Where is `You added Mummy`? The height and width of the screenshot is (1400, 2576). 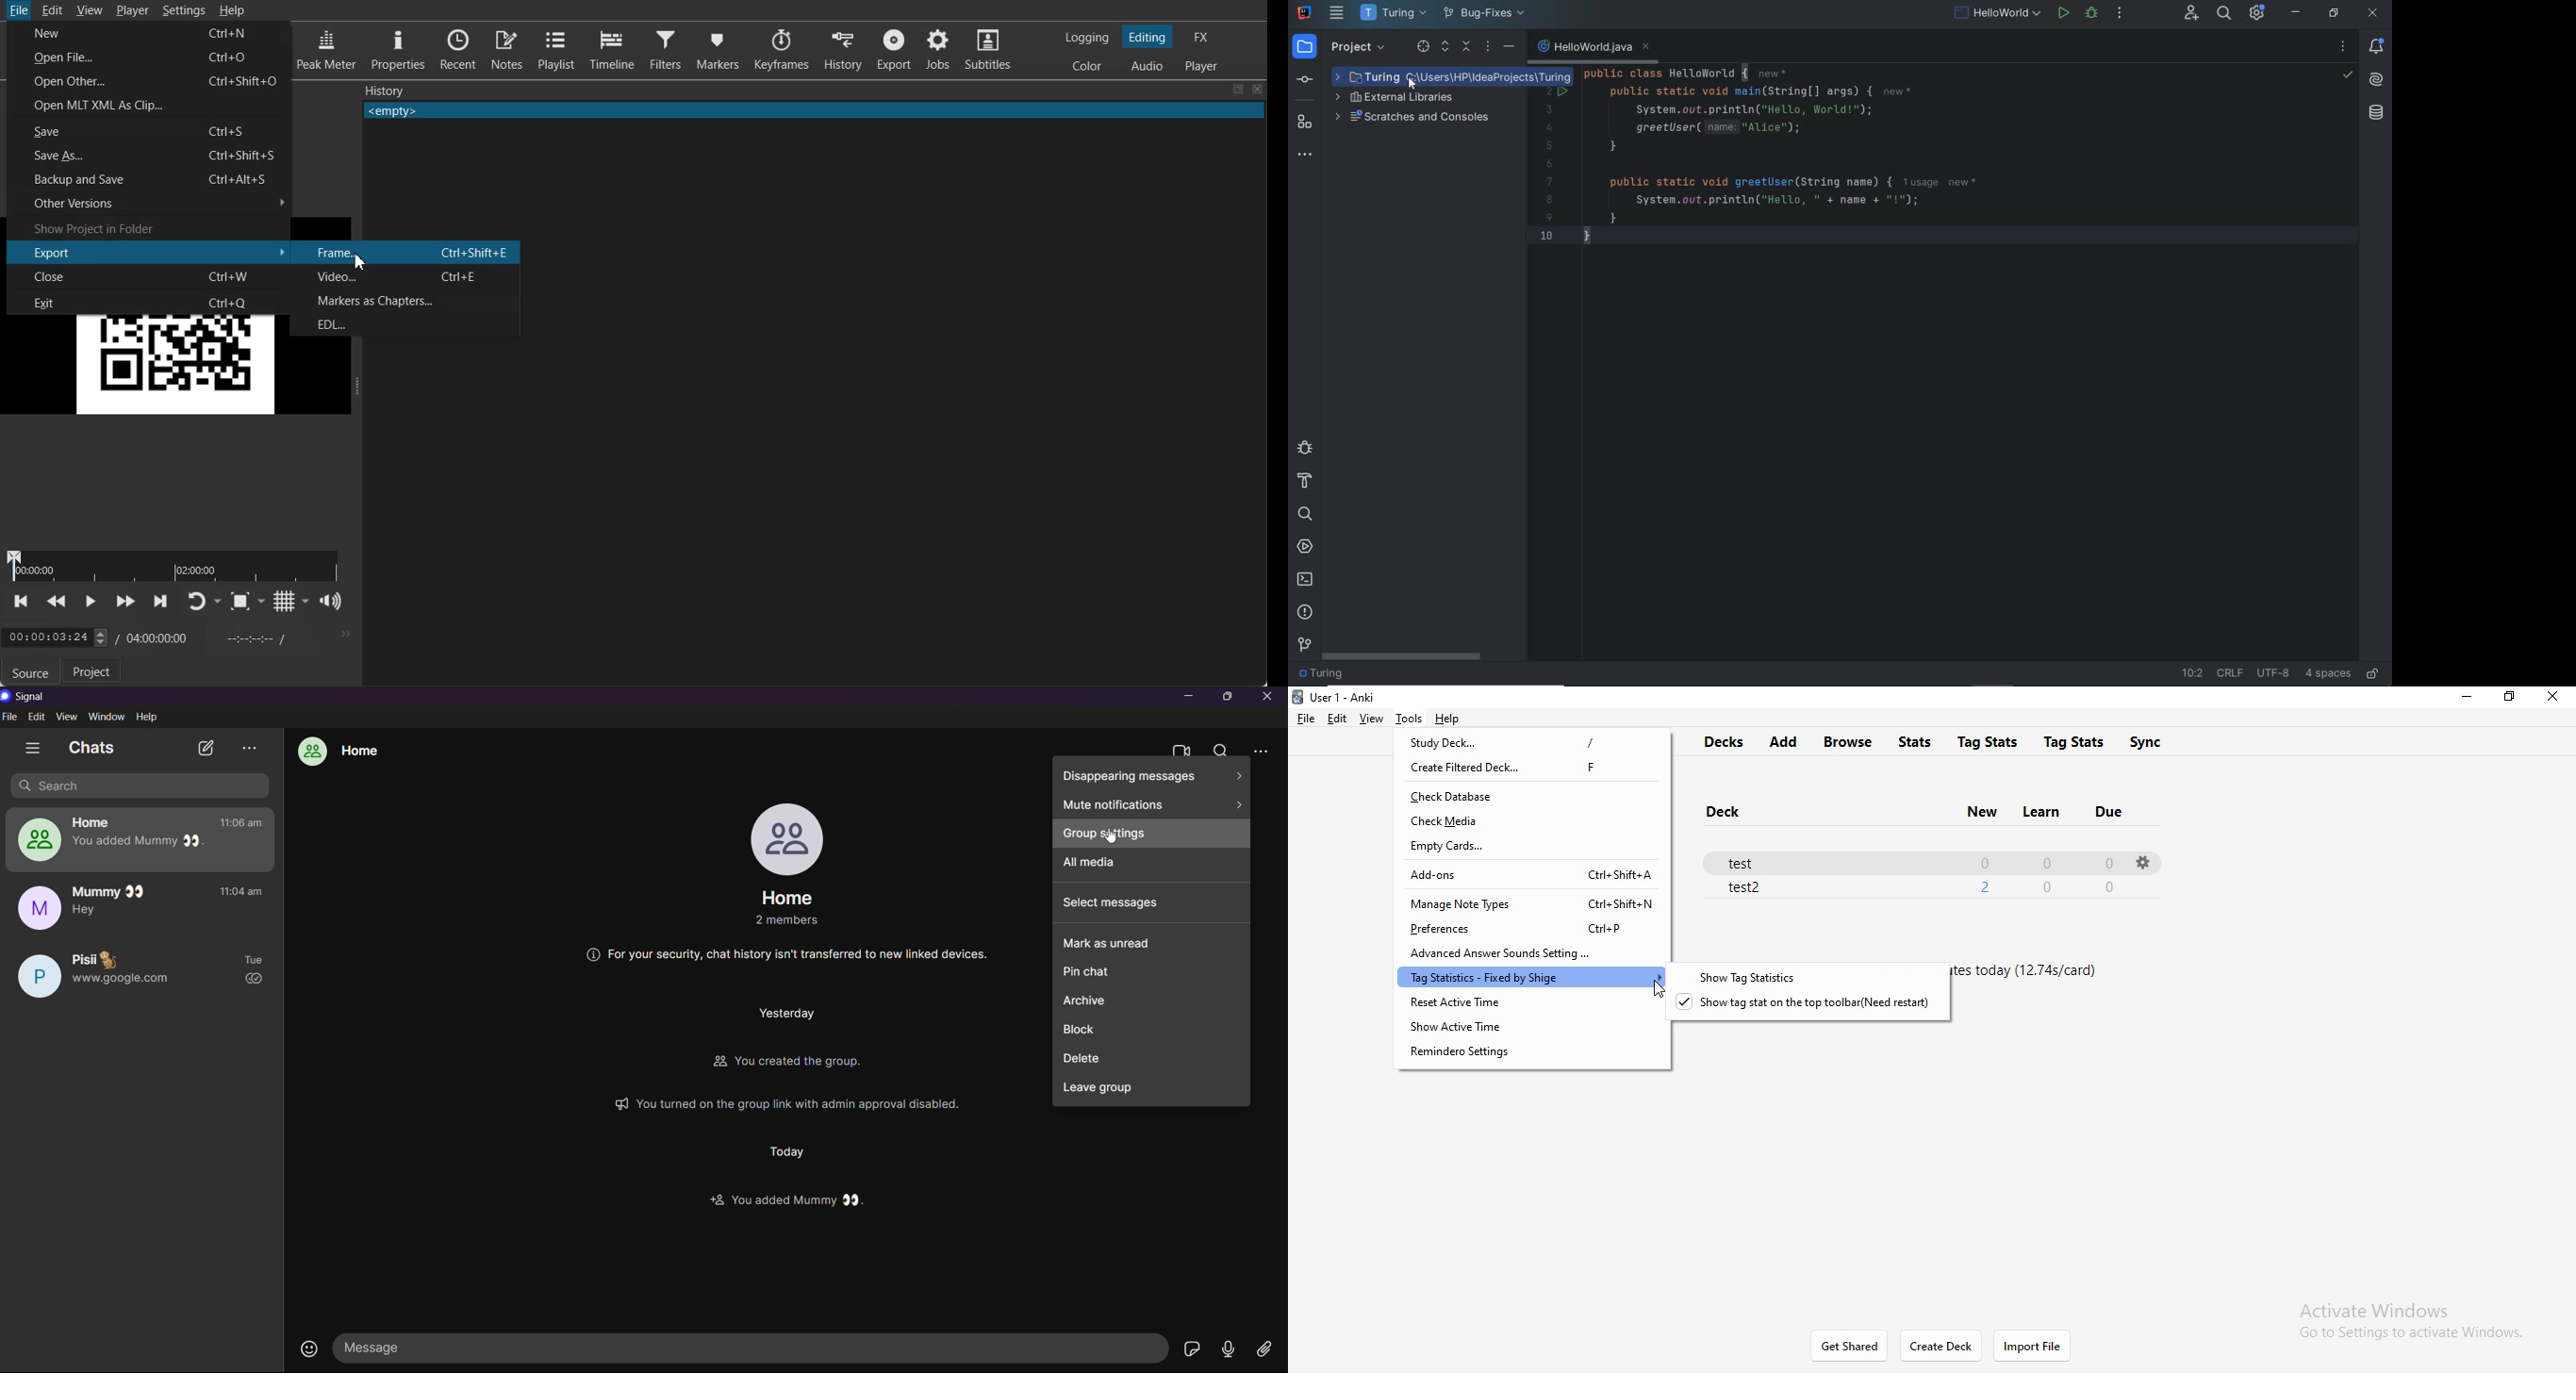
You added Mummy is located at coordinates (794, 1199).